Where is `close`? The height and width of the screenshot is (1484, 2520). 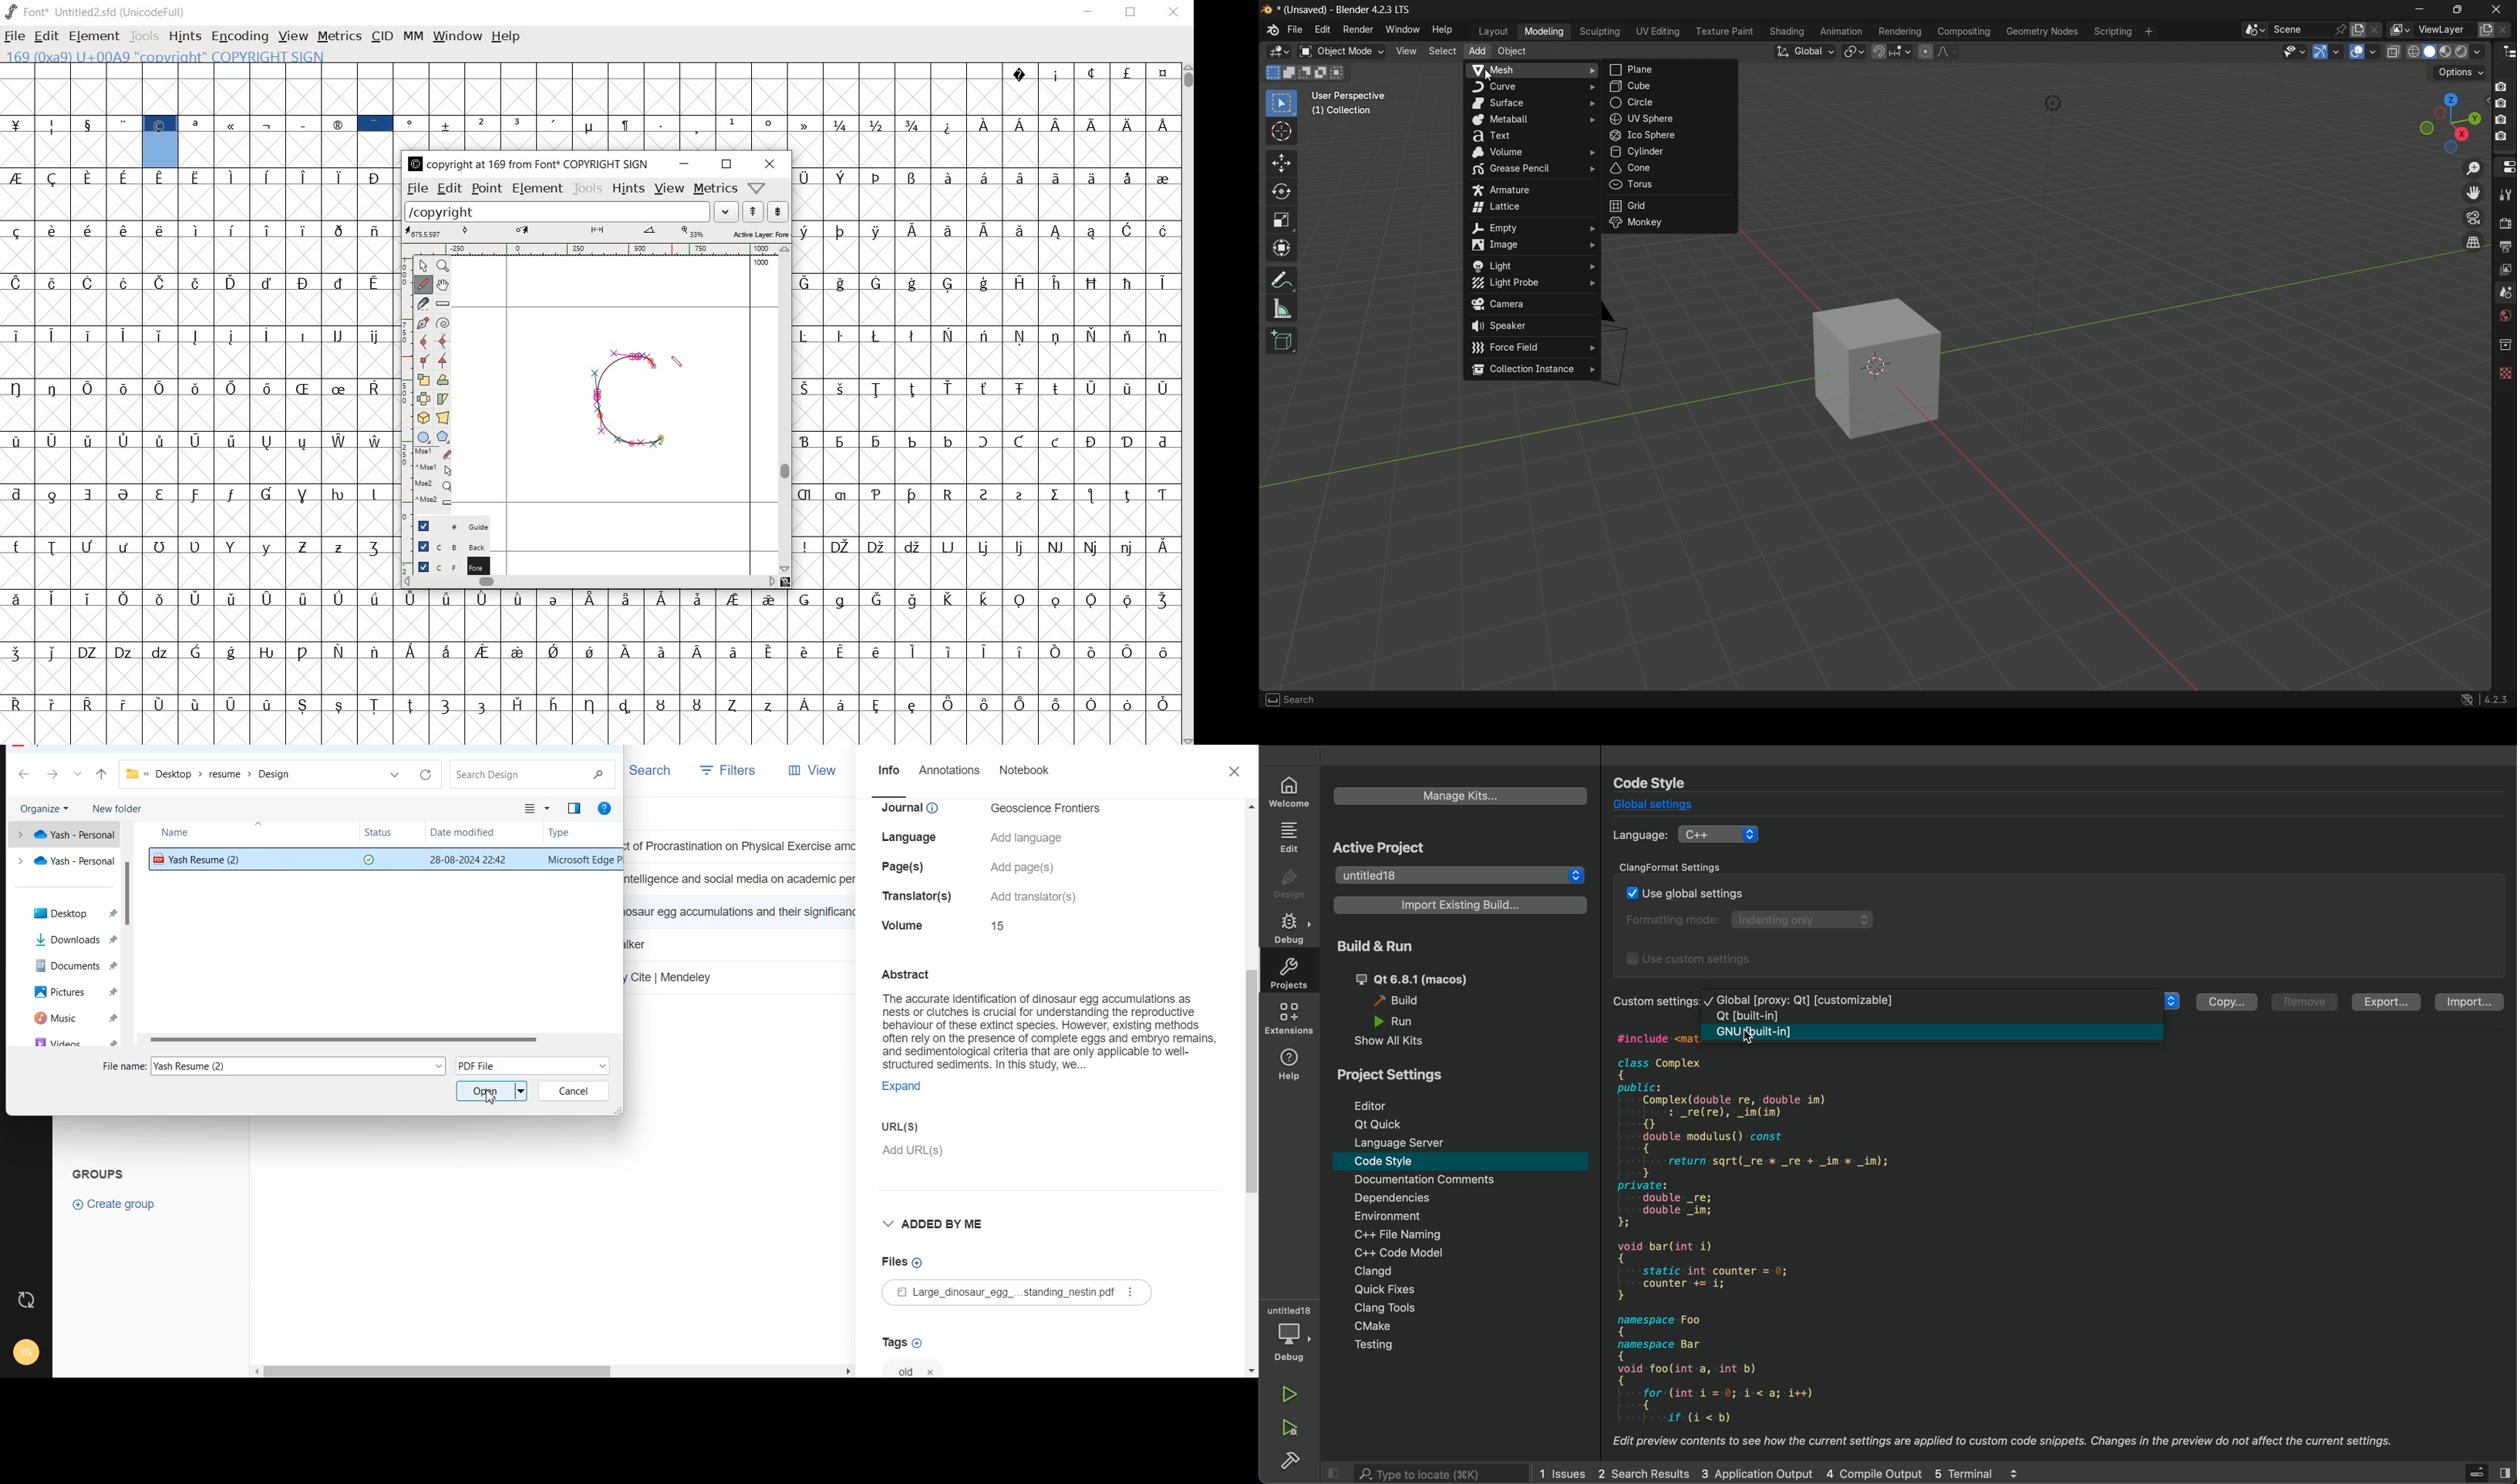 close is located at coordinates (1174, 12).